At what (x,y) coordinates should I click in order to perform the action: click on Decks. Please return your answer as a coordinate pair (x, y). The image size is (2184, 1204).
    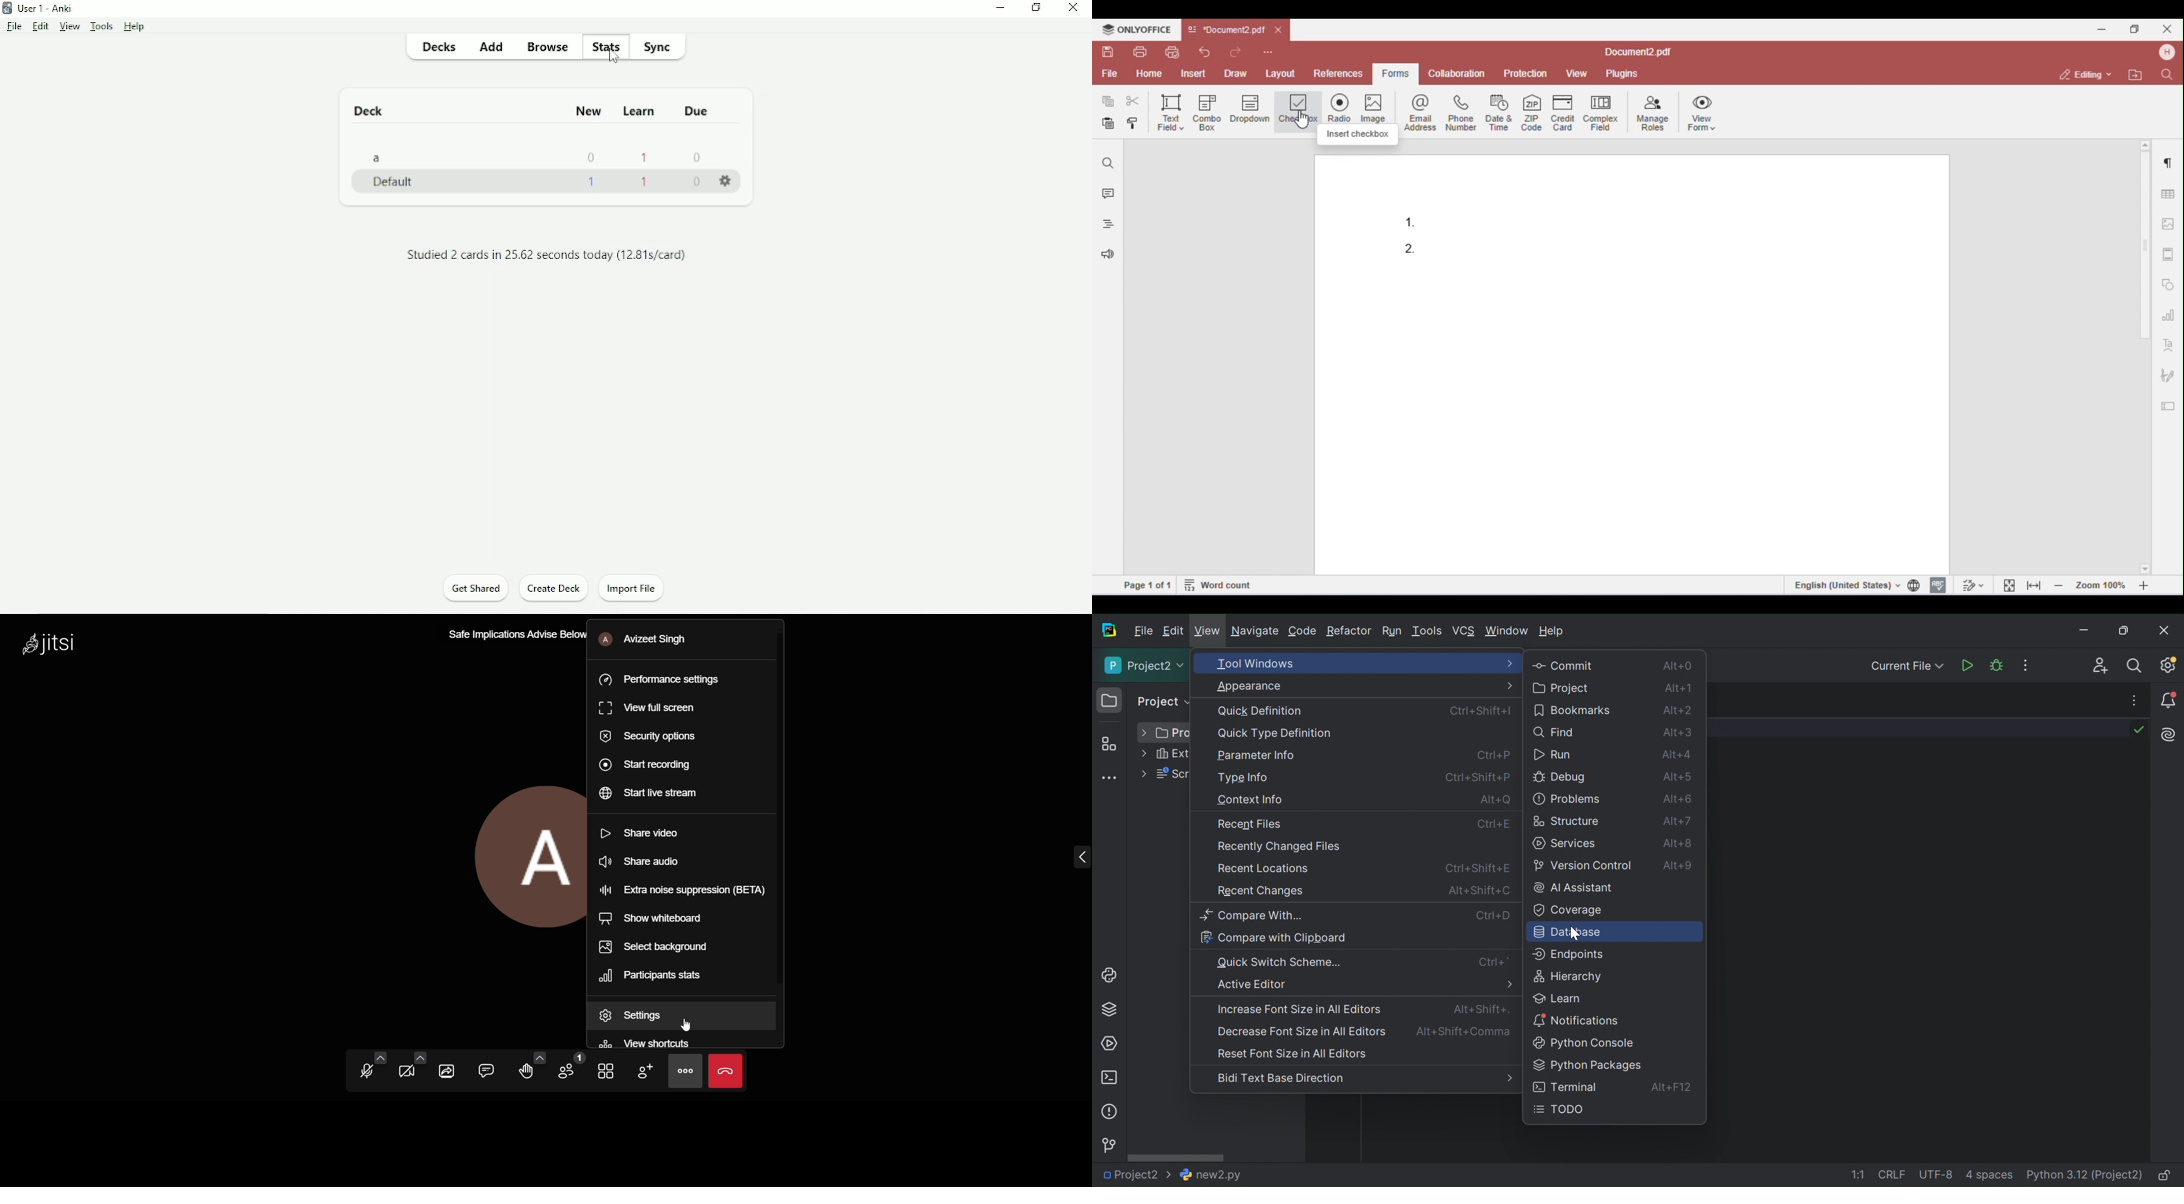
    Looking at the image, I should click on (433, 46).